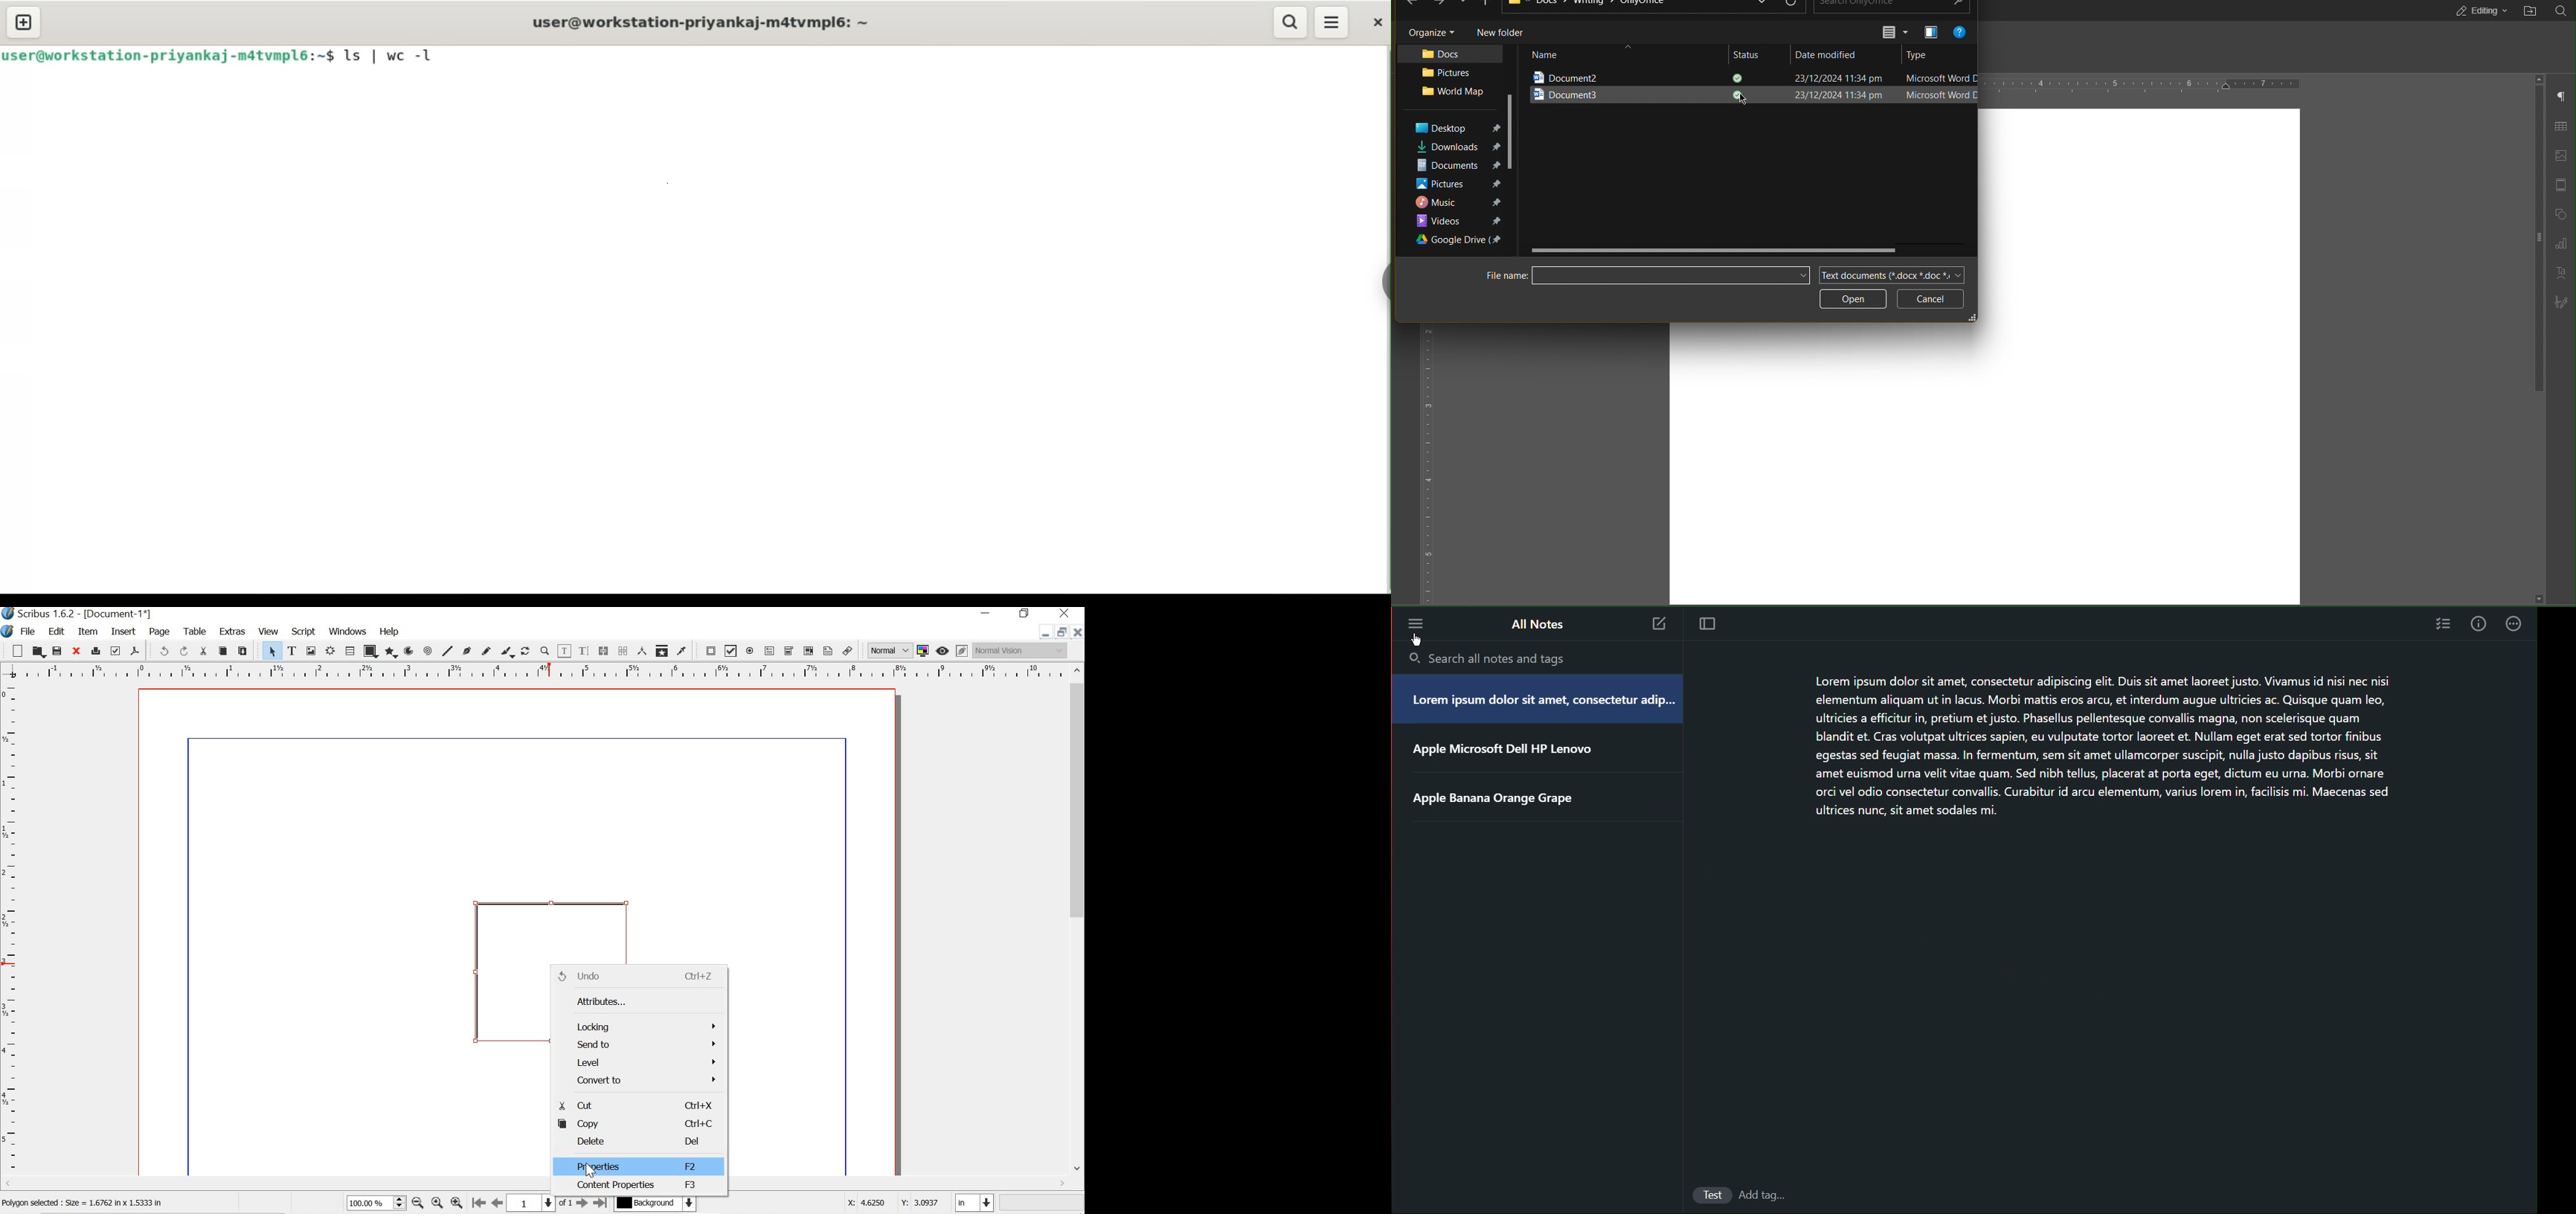 Image resolution: width=2576 pixels, height=1232 pixels. What do you see at coordinates (30, 631) in the screenshot?
I see `FILE` at bounding box center [30, 631].